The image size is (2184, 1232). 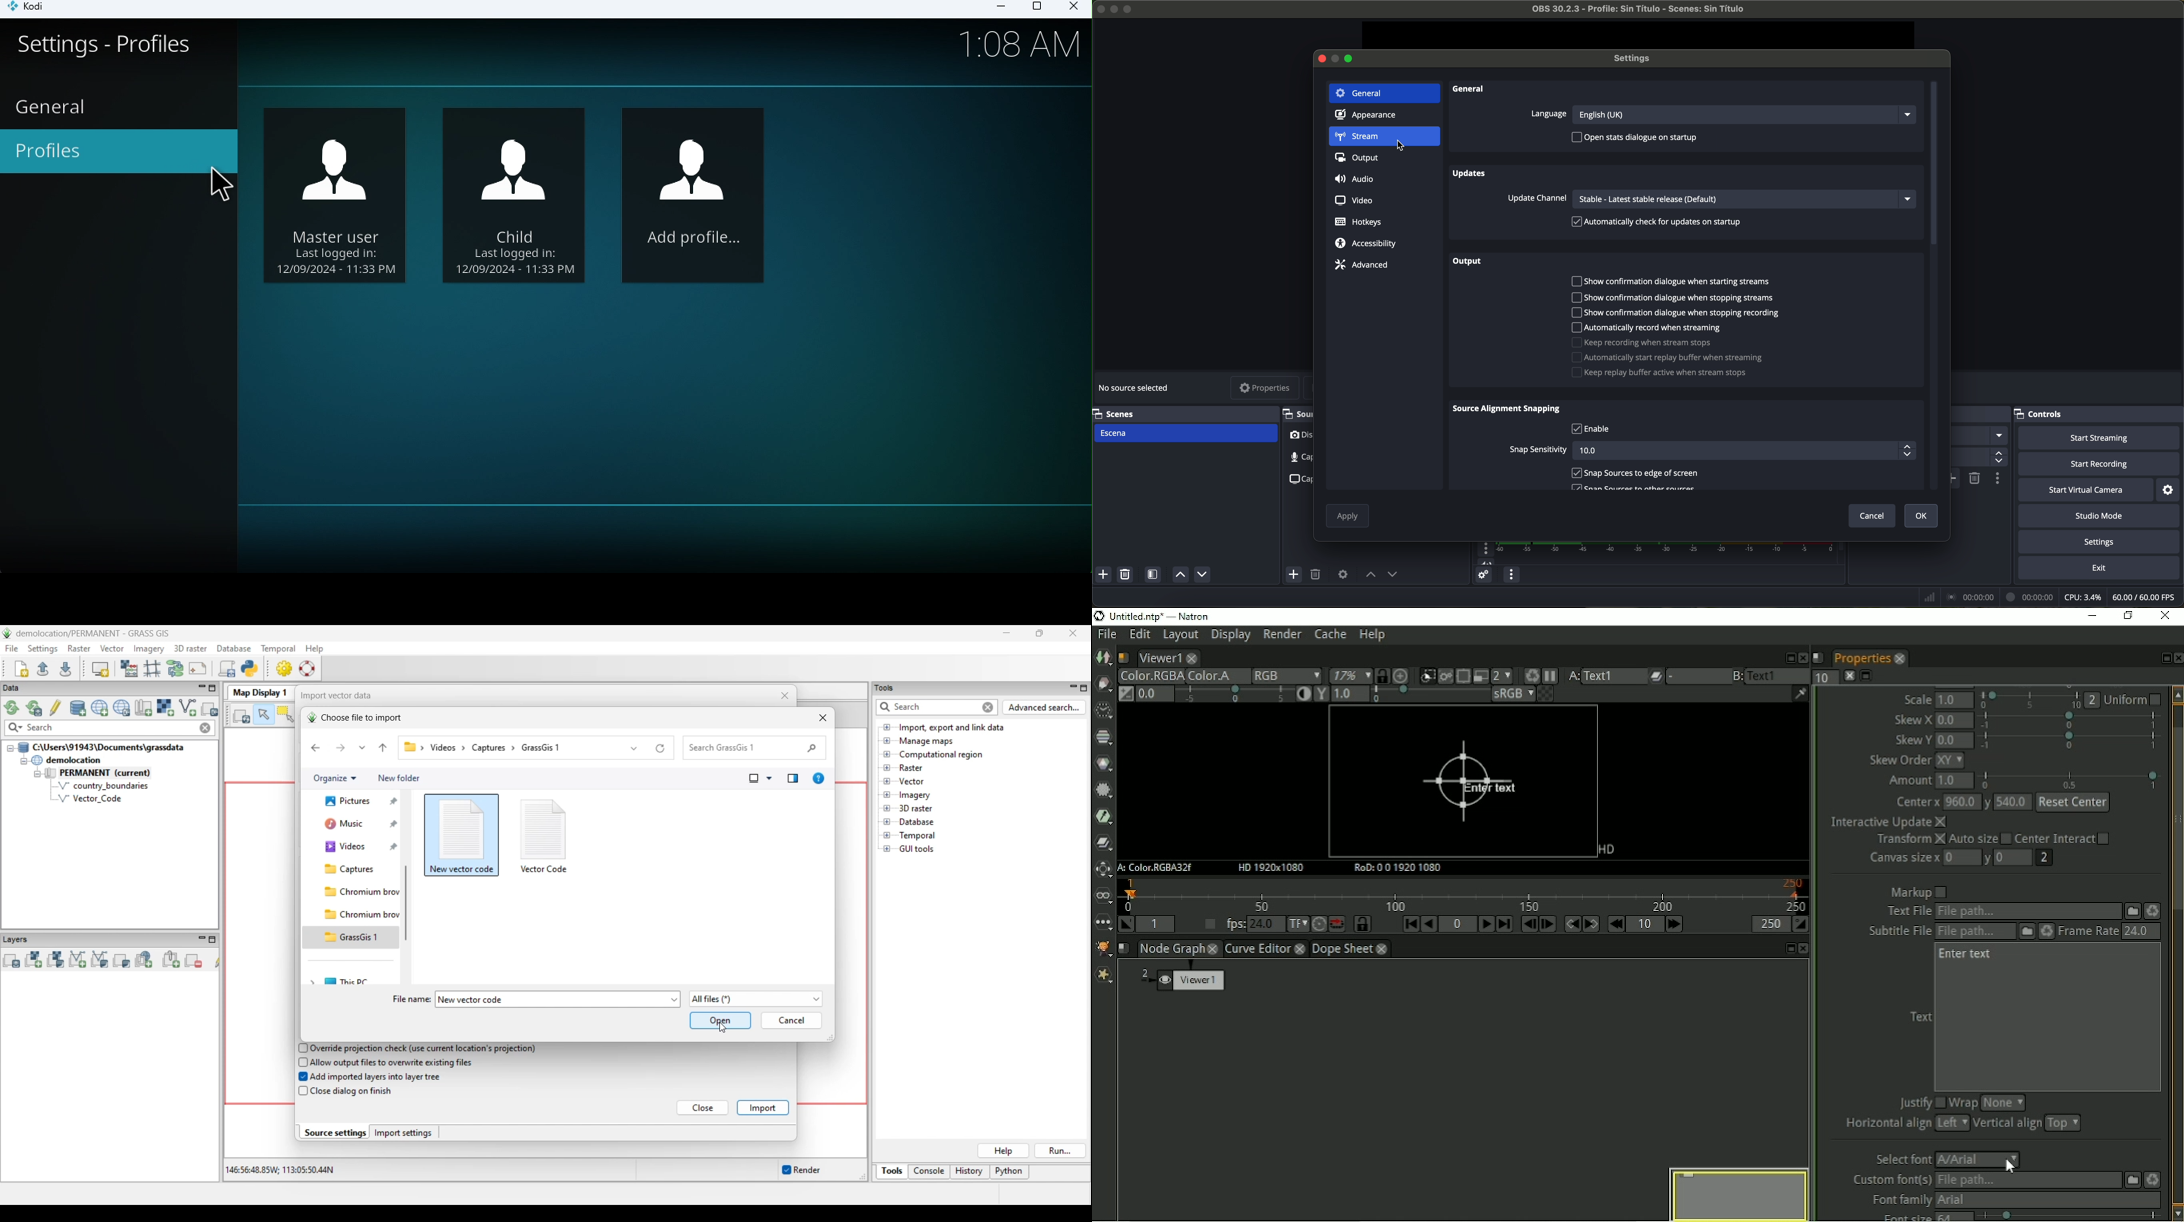 I want to click on maximize window, so click(x=1350, y=58).